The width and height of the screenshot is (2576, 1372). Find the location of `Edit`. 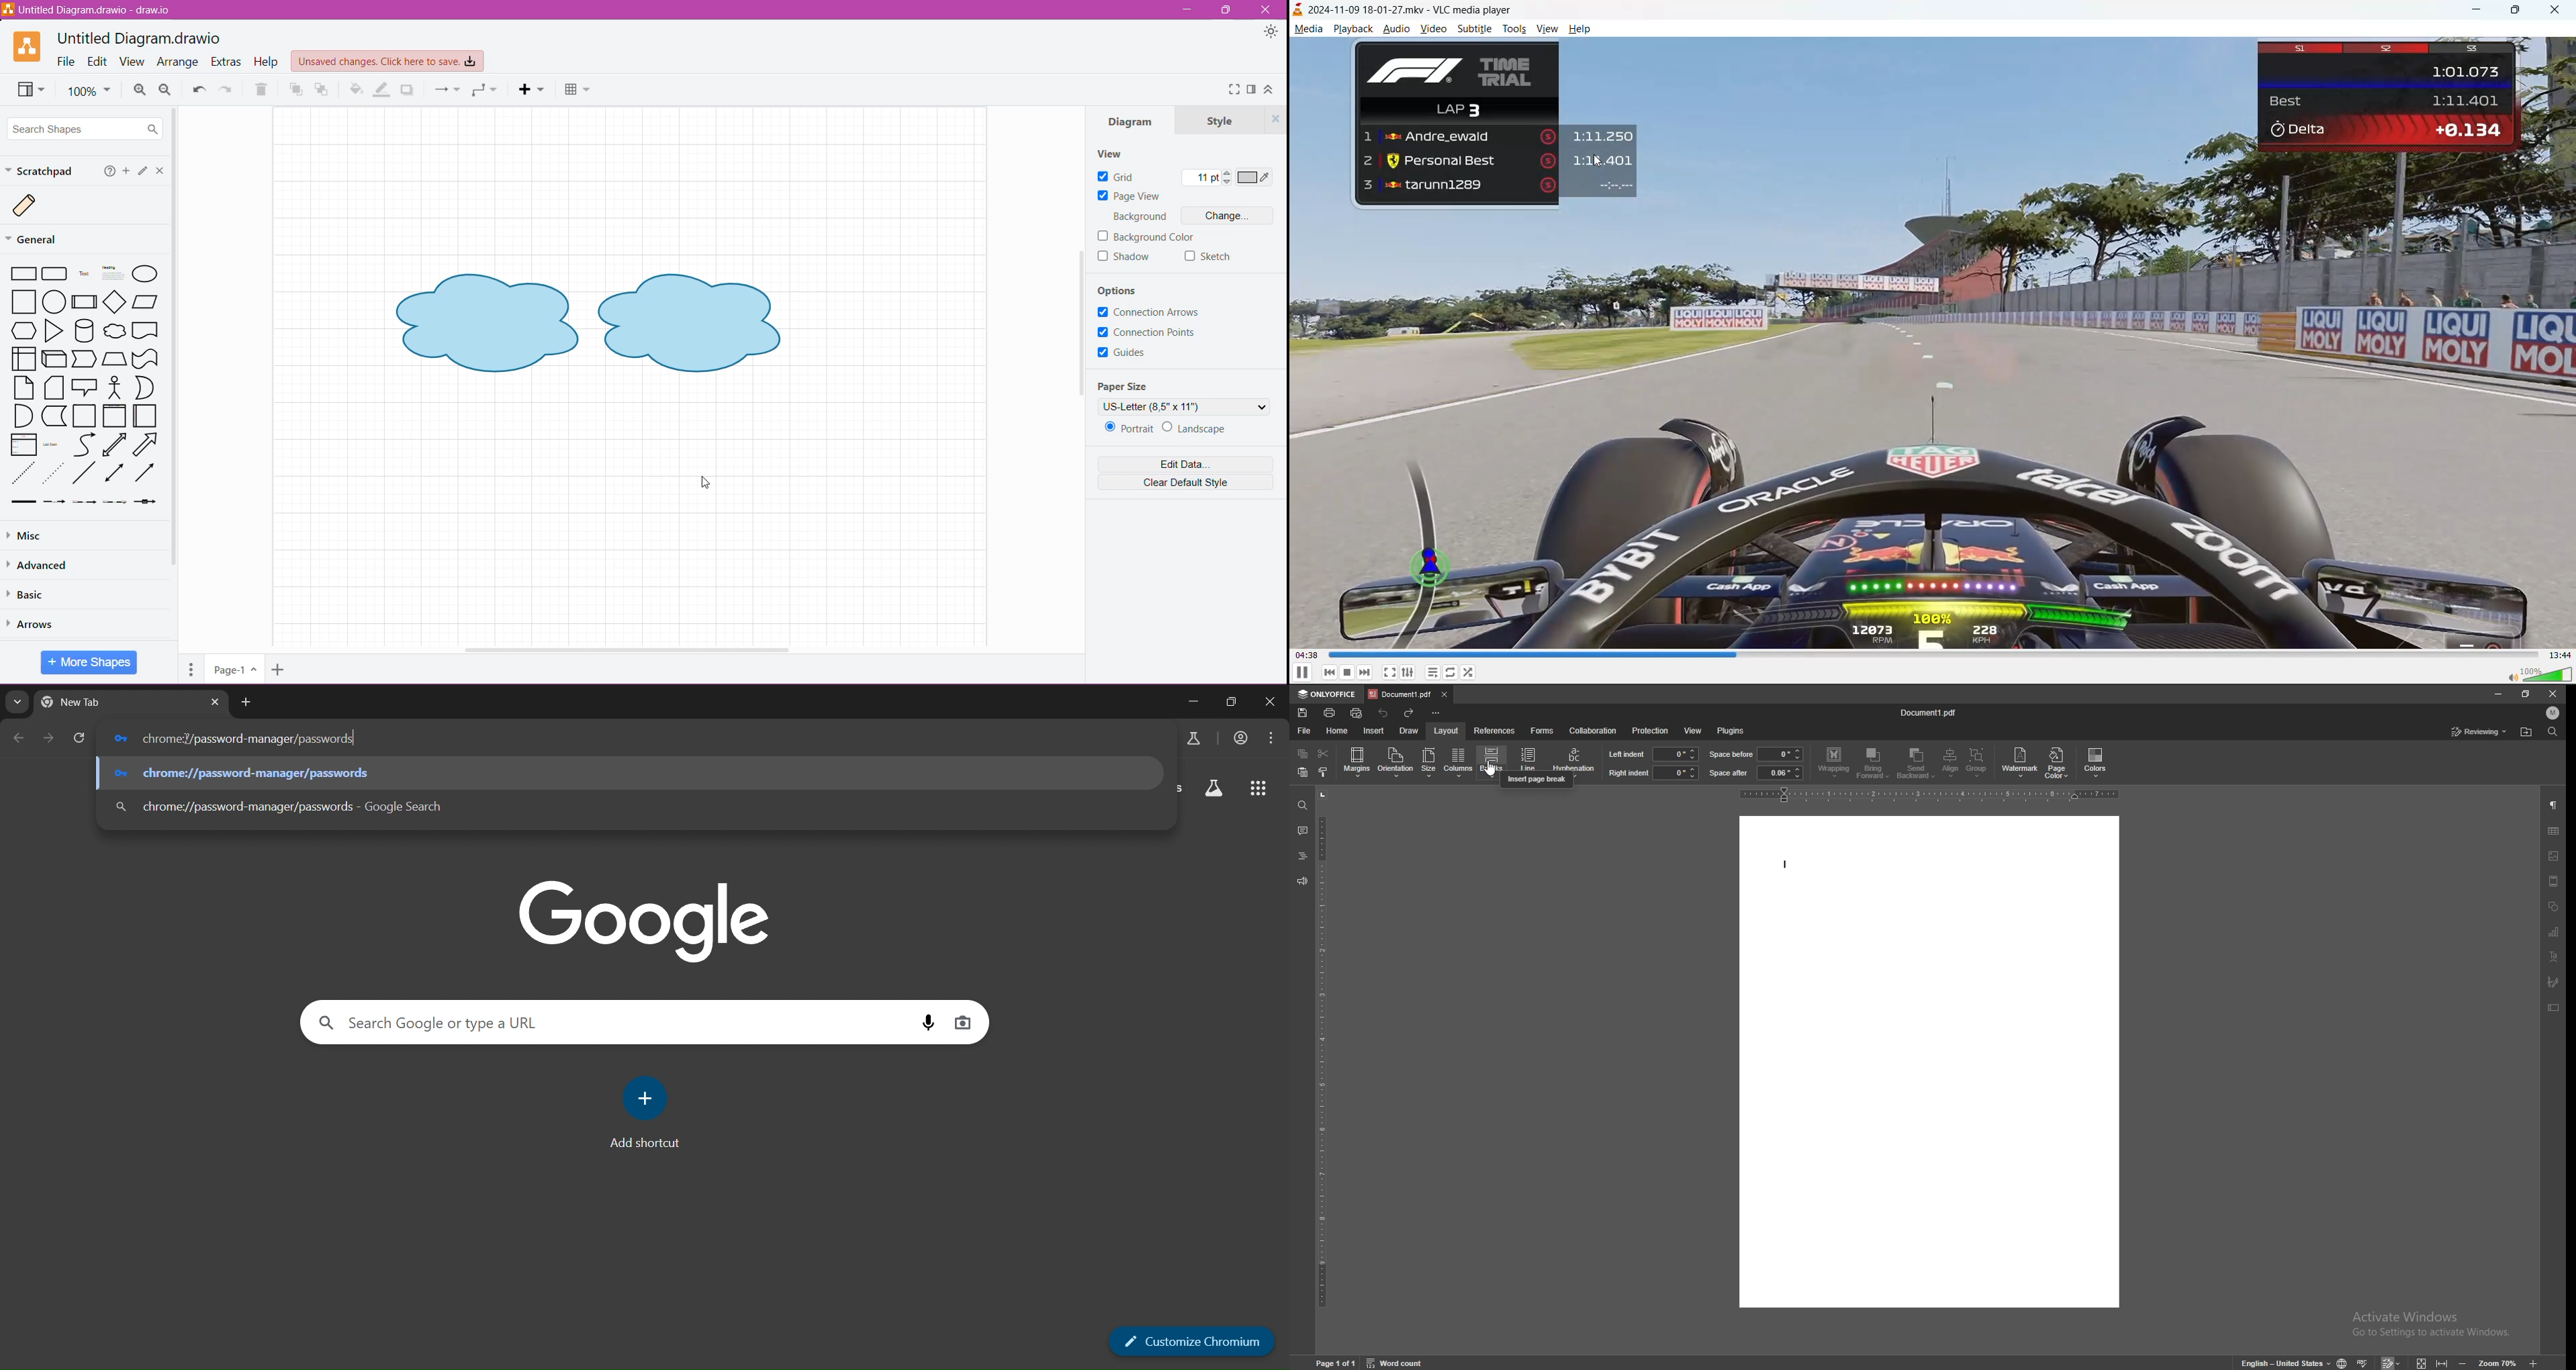

Edit is located at coordinates (99, 62).